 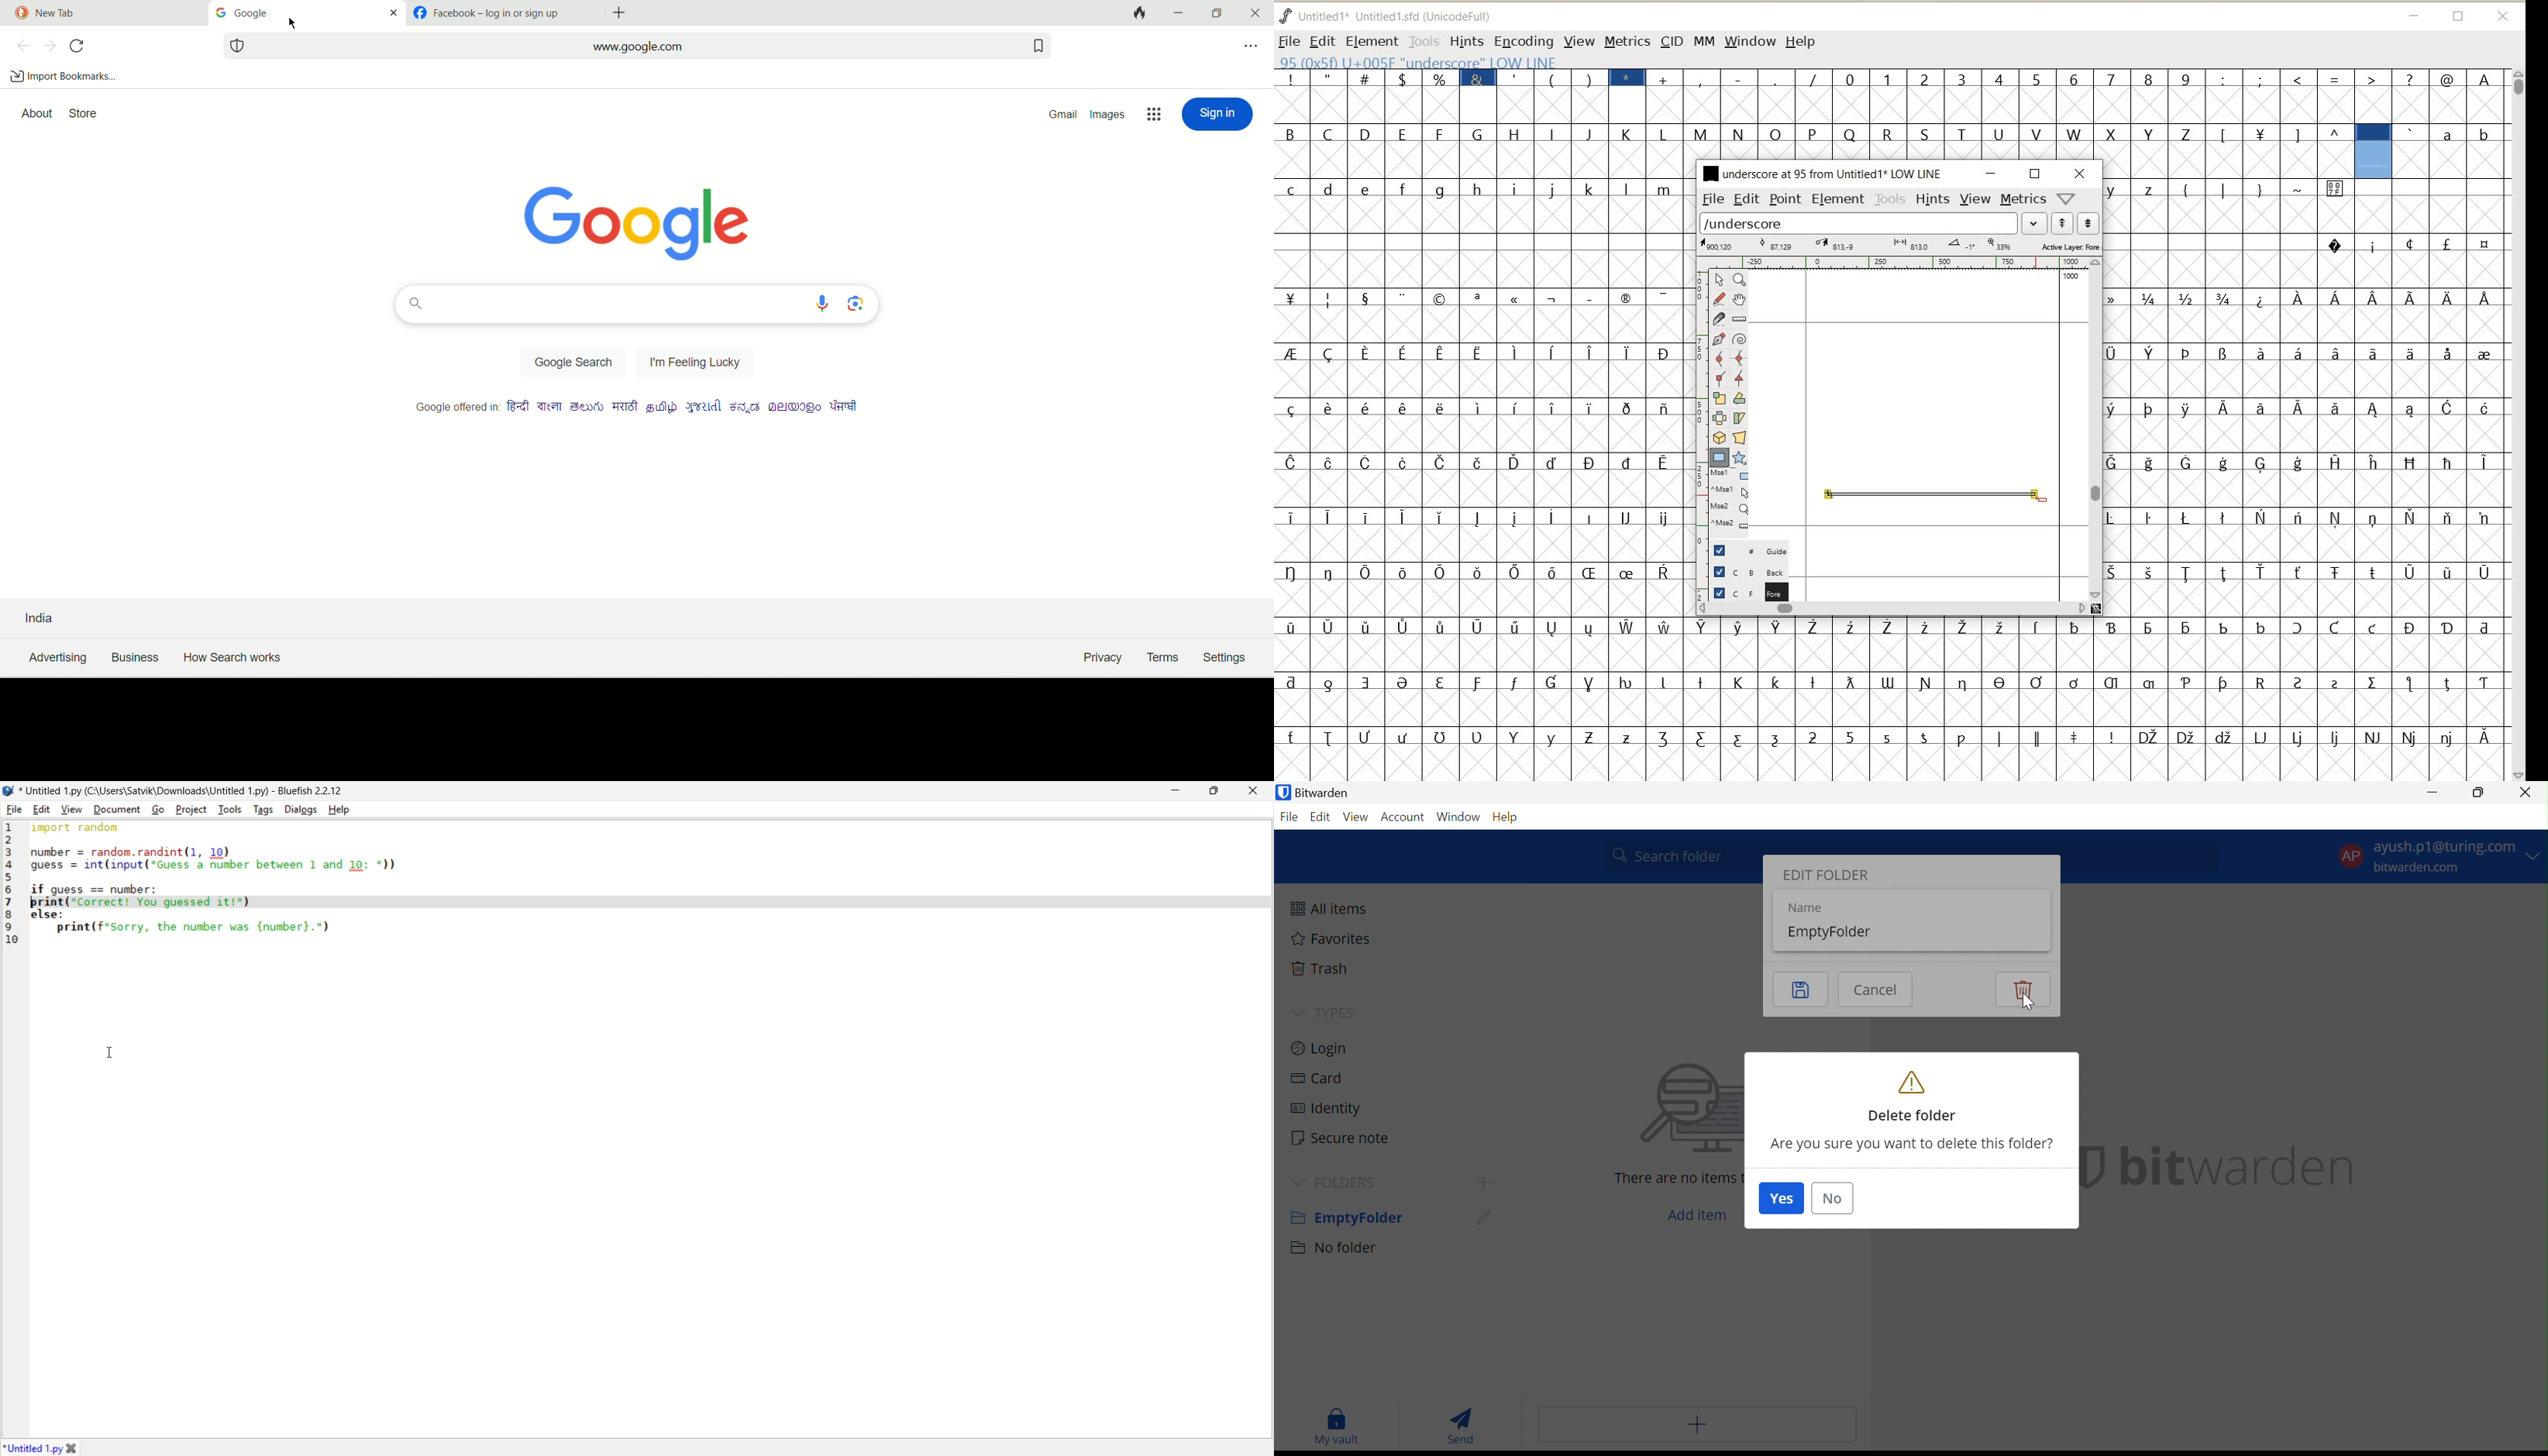 I want to click on tab2, so click(x=504, y=13).